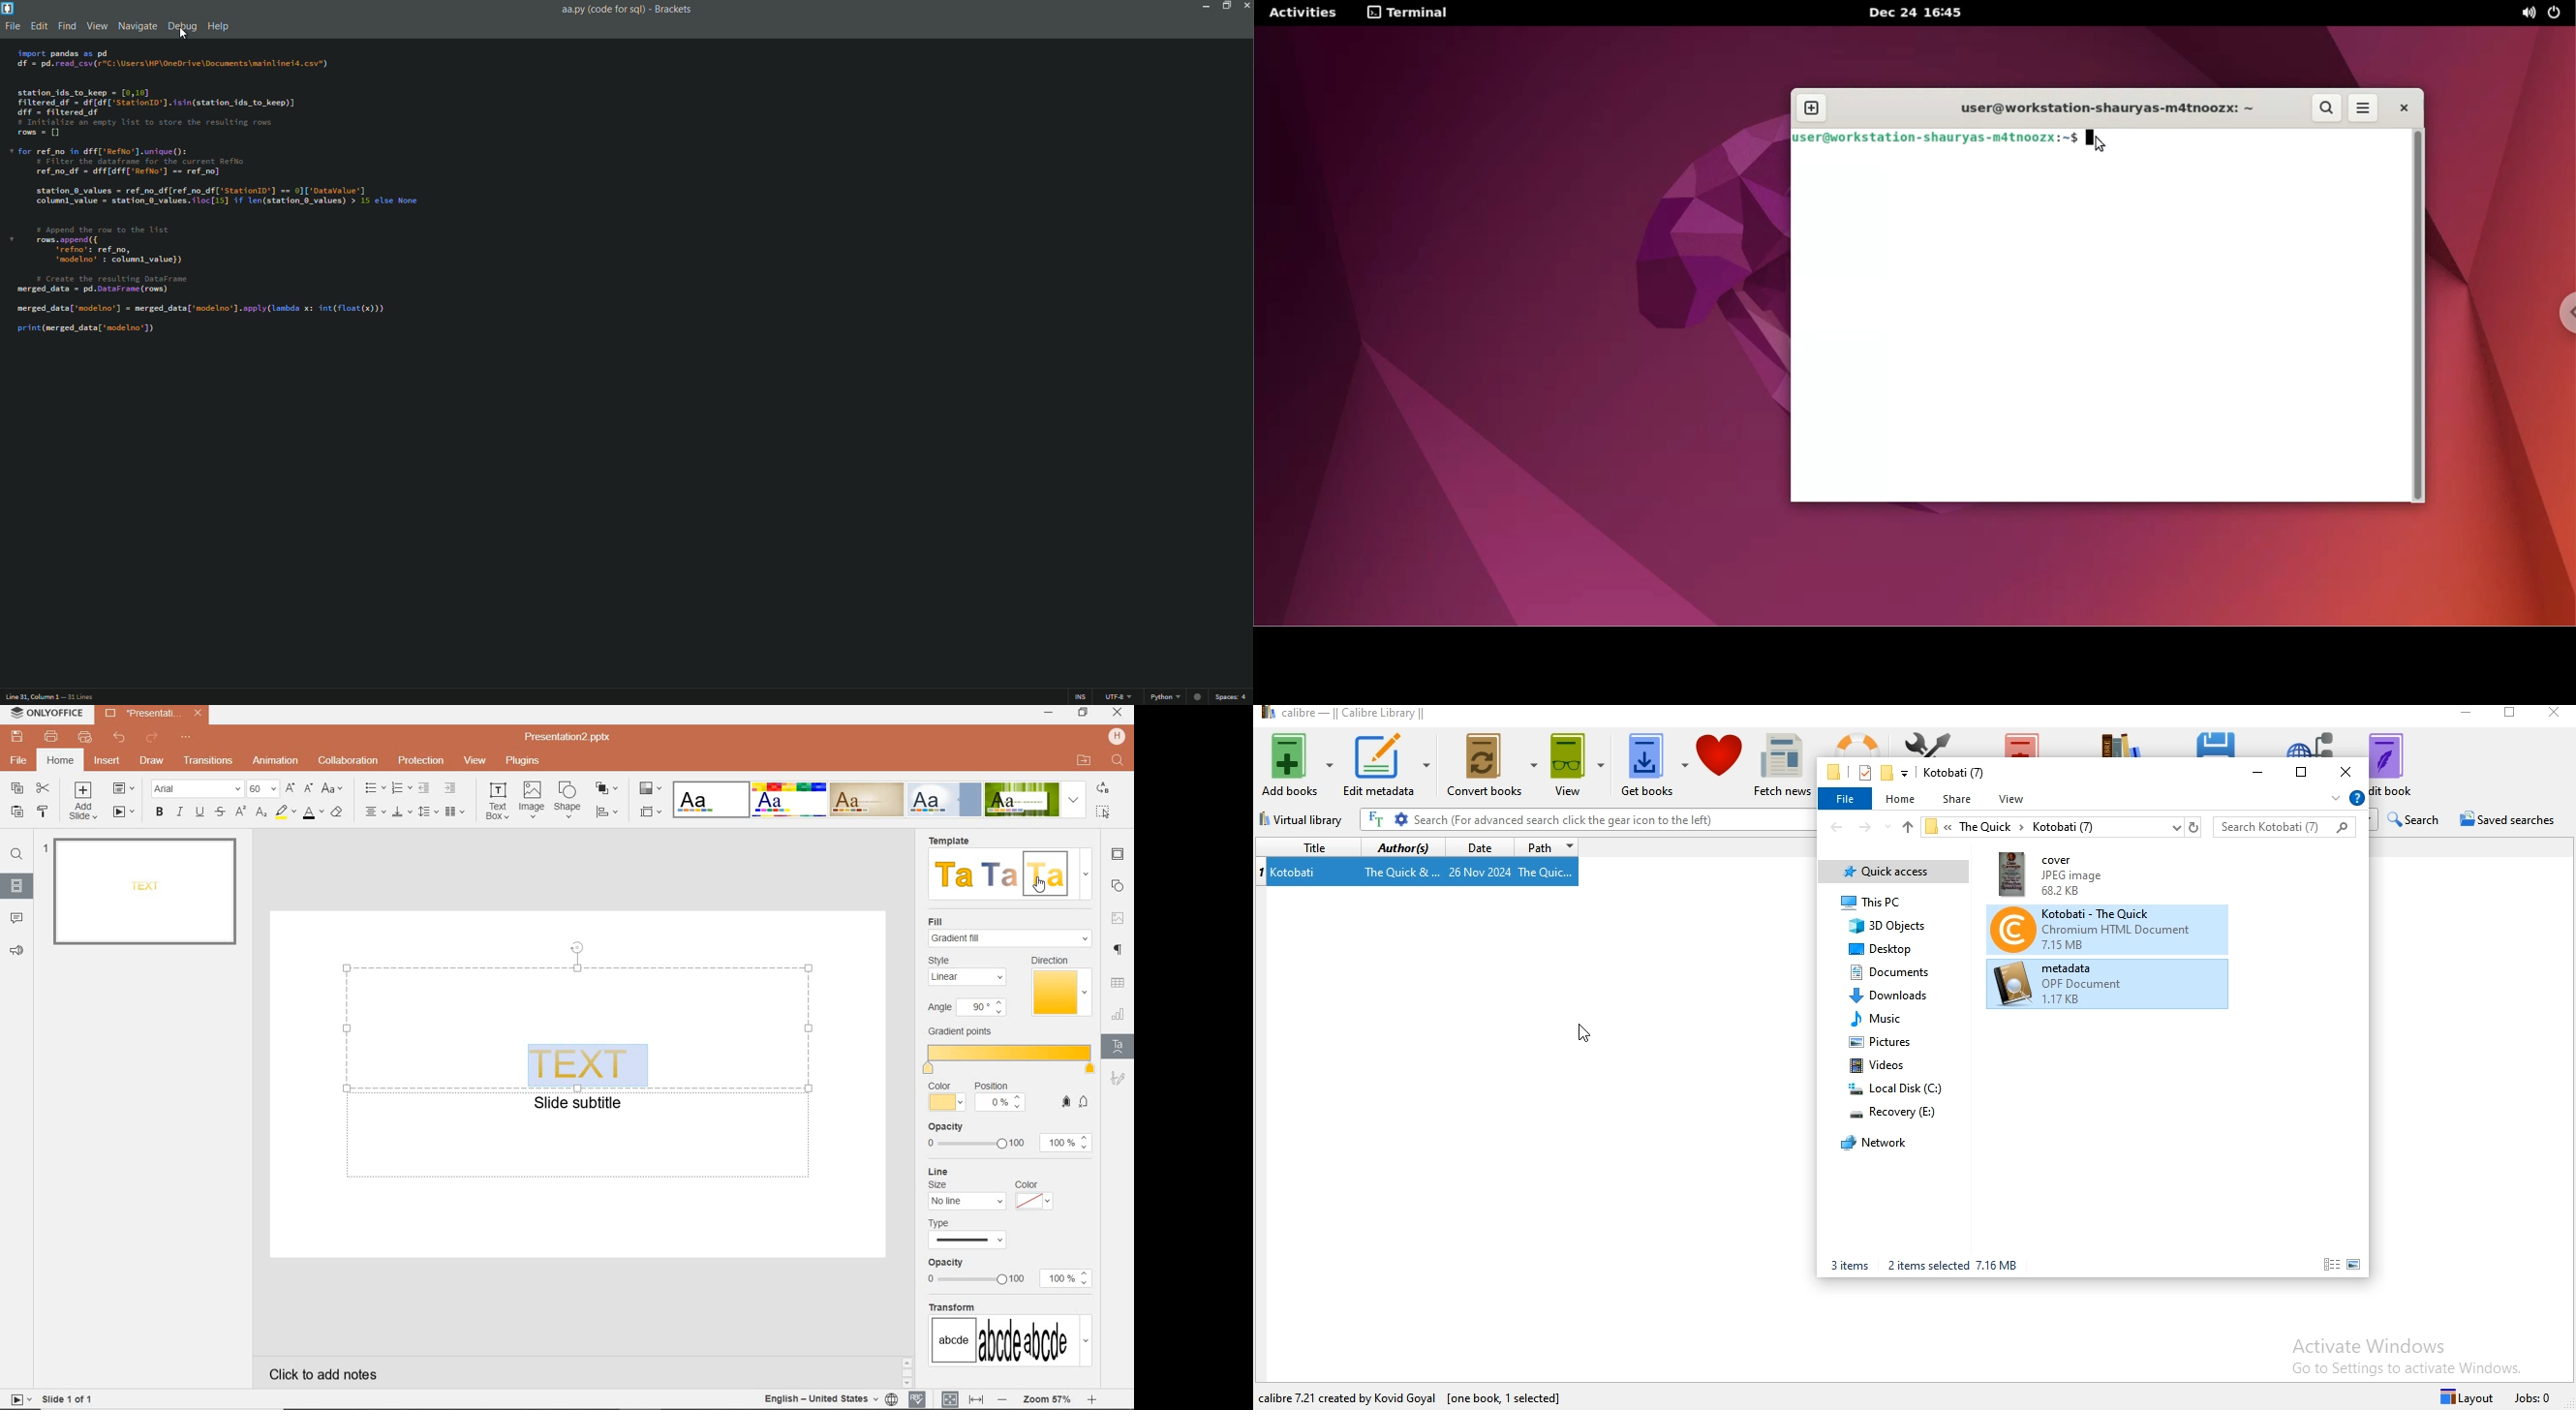 The height and width of the screenshot is (1428, 2576). What do you see at coordinates (1199, 697) in the screenshot?
I see `circle` at bounding box center [1199, 697].